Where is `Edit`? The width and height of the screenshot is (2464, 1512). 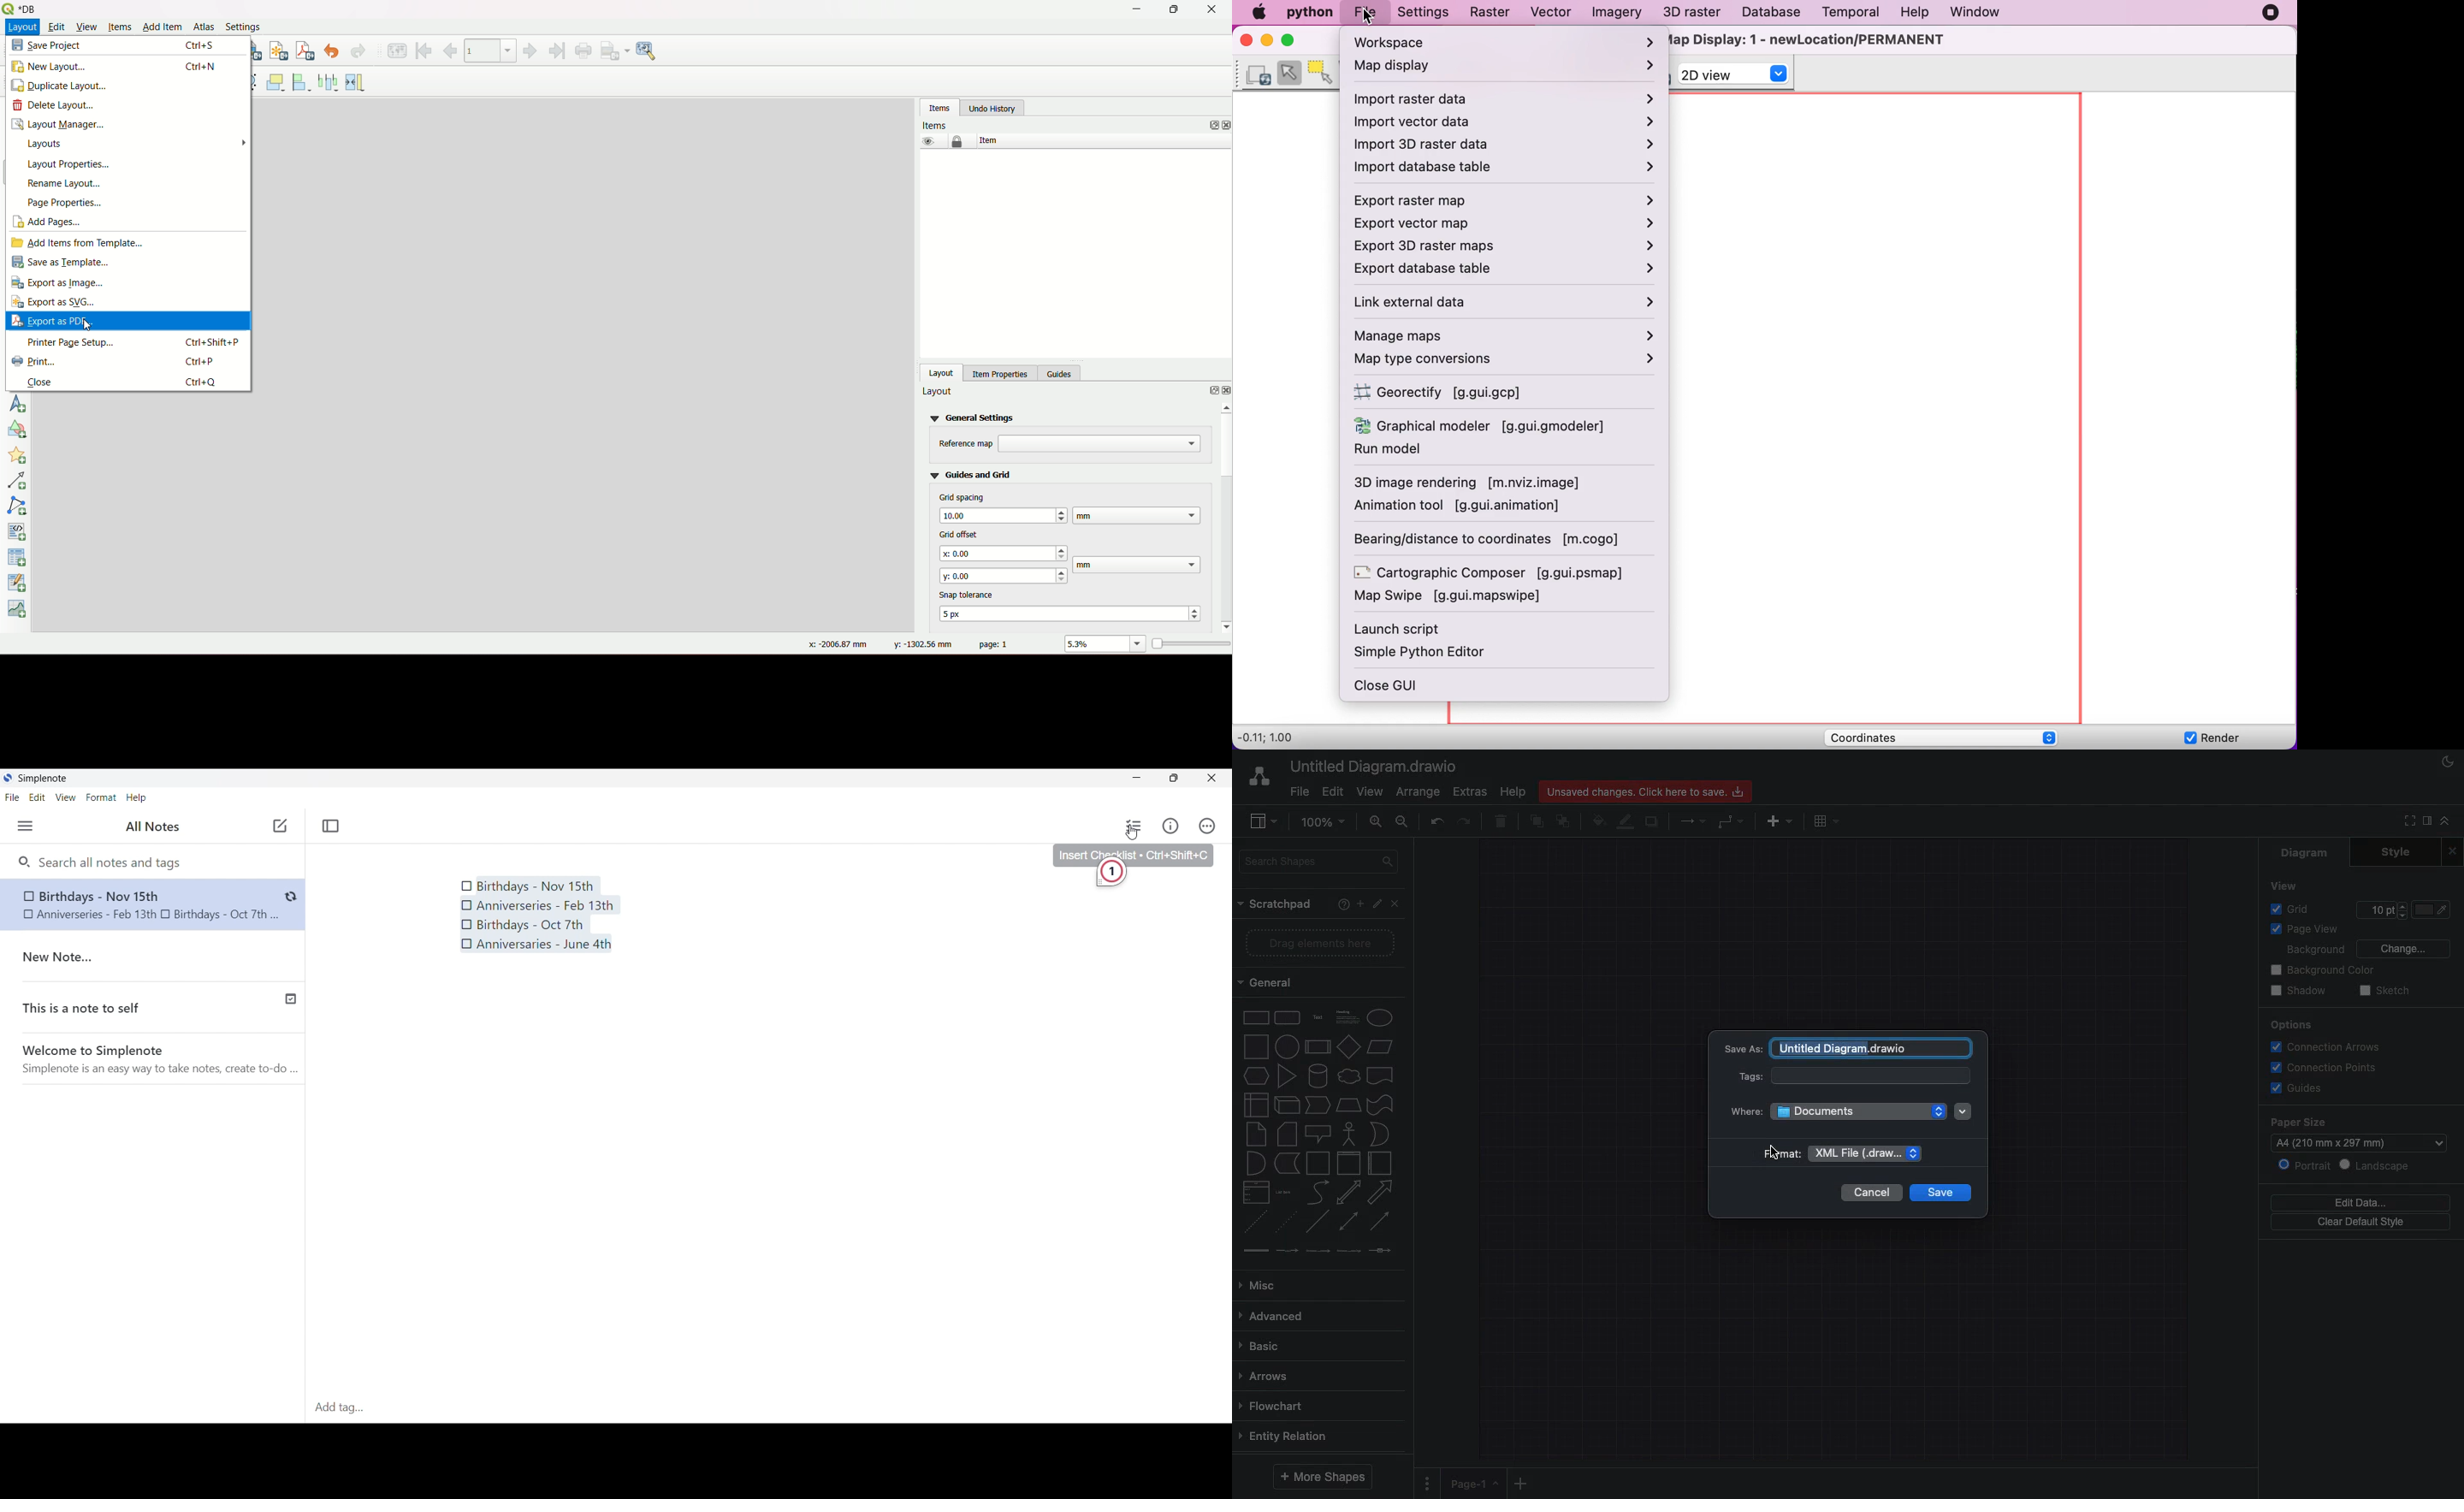 Edit is located at coordinates (1377, 904).